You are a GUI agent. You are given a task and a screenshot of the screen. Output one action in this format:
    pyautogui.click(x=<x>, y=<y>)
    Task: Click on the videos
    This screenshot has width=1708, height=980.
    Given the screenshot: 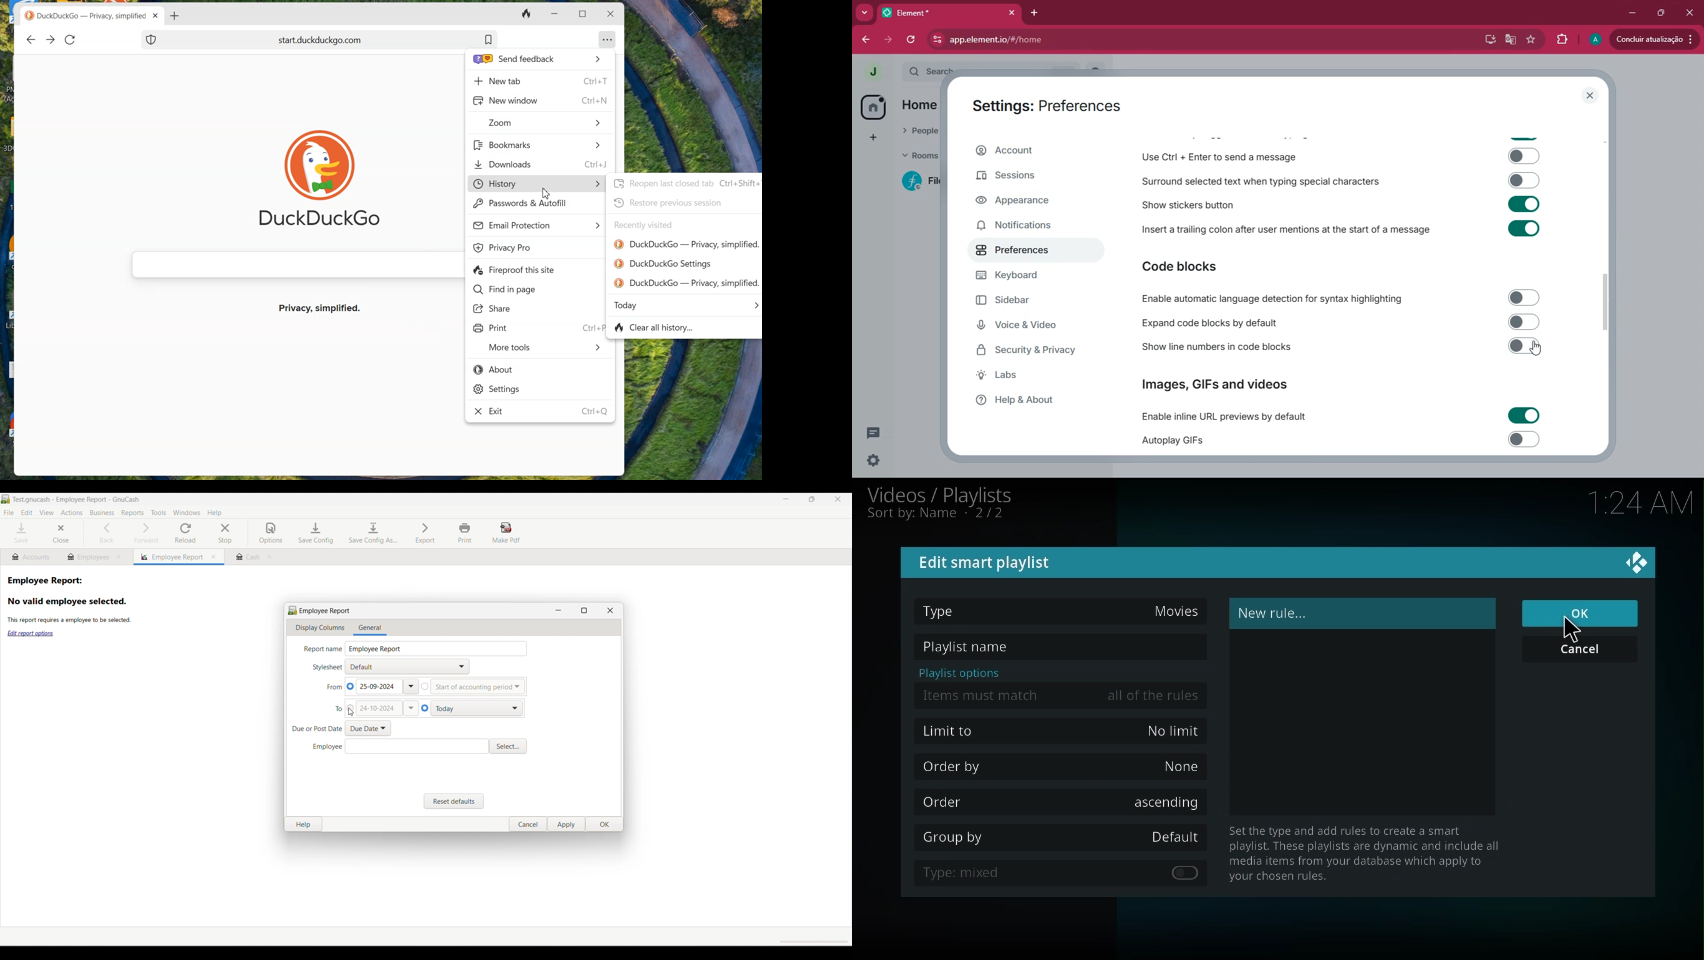 What is the action you would take?
    pyautogui.click(x=944, y=494)
    